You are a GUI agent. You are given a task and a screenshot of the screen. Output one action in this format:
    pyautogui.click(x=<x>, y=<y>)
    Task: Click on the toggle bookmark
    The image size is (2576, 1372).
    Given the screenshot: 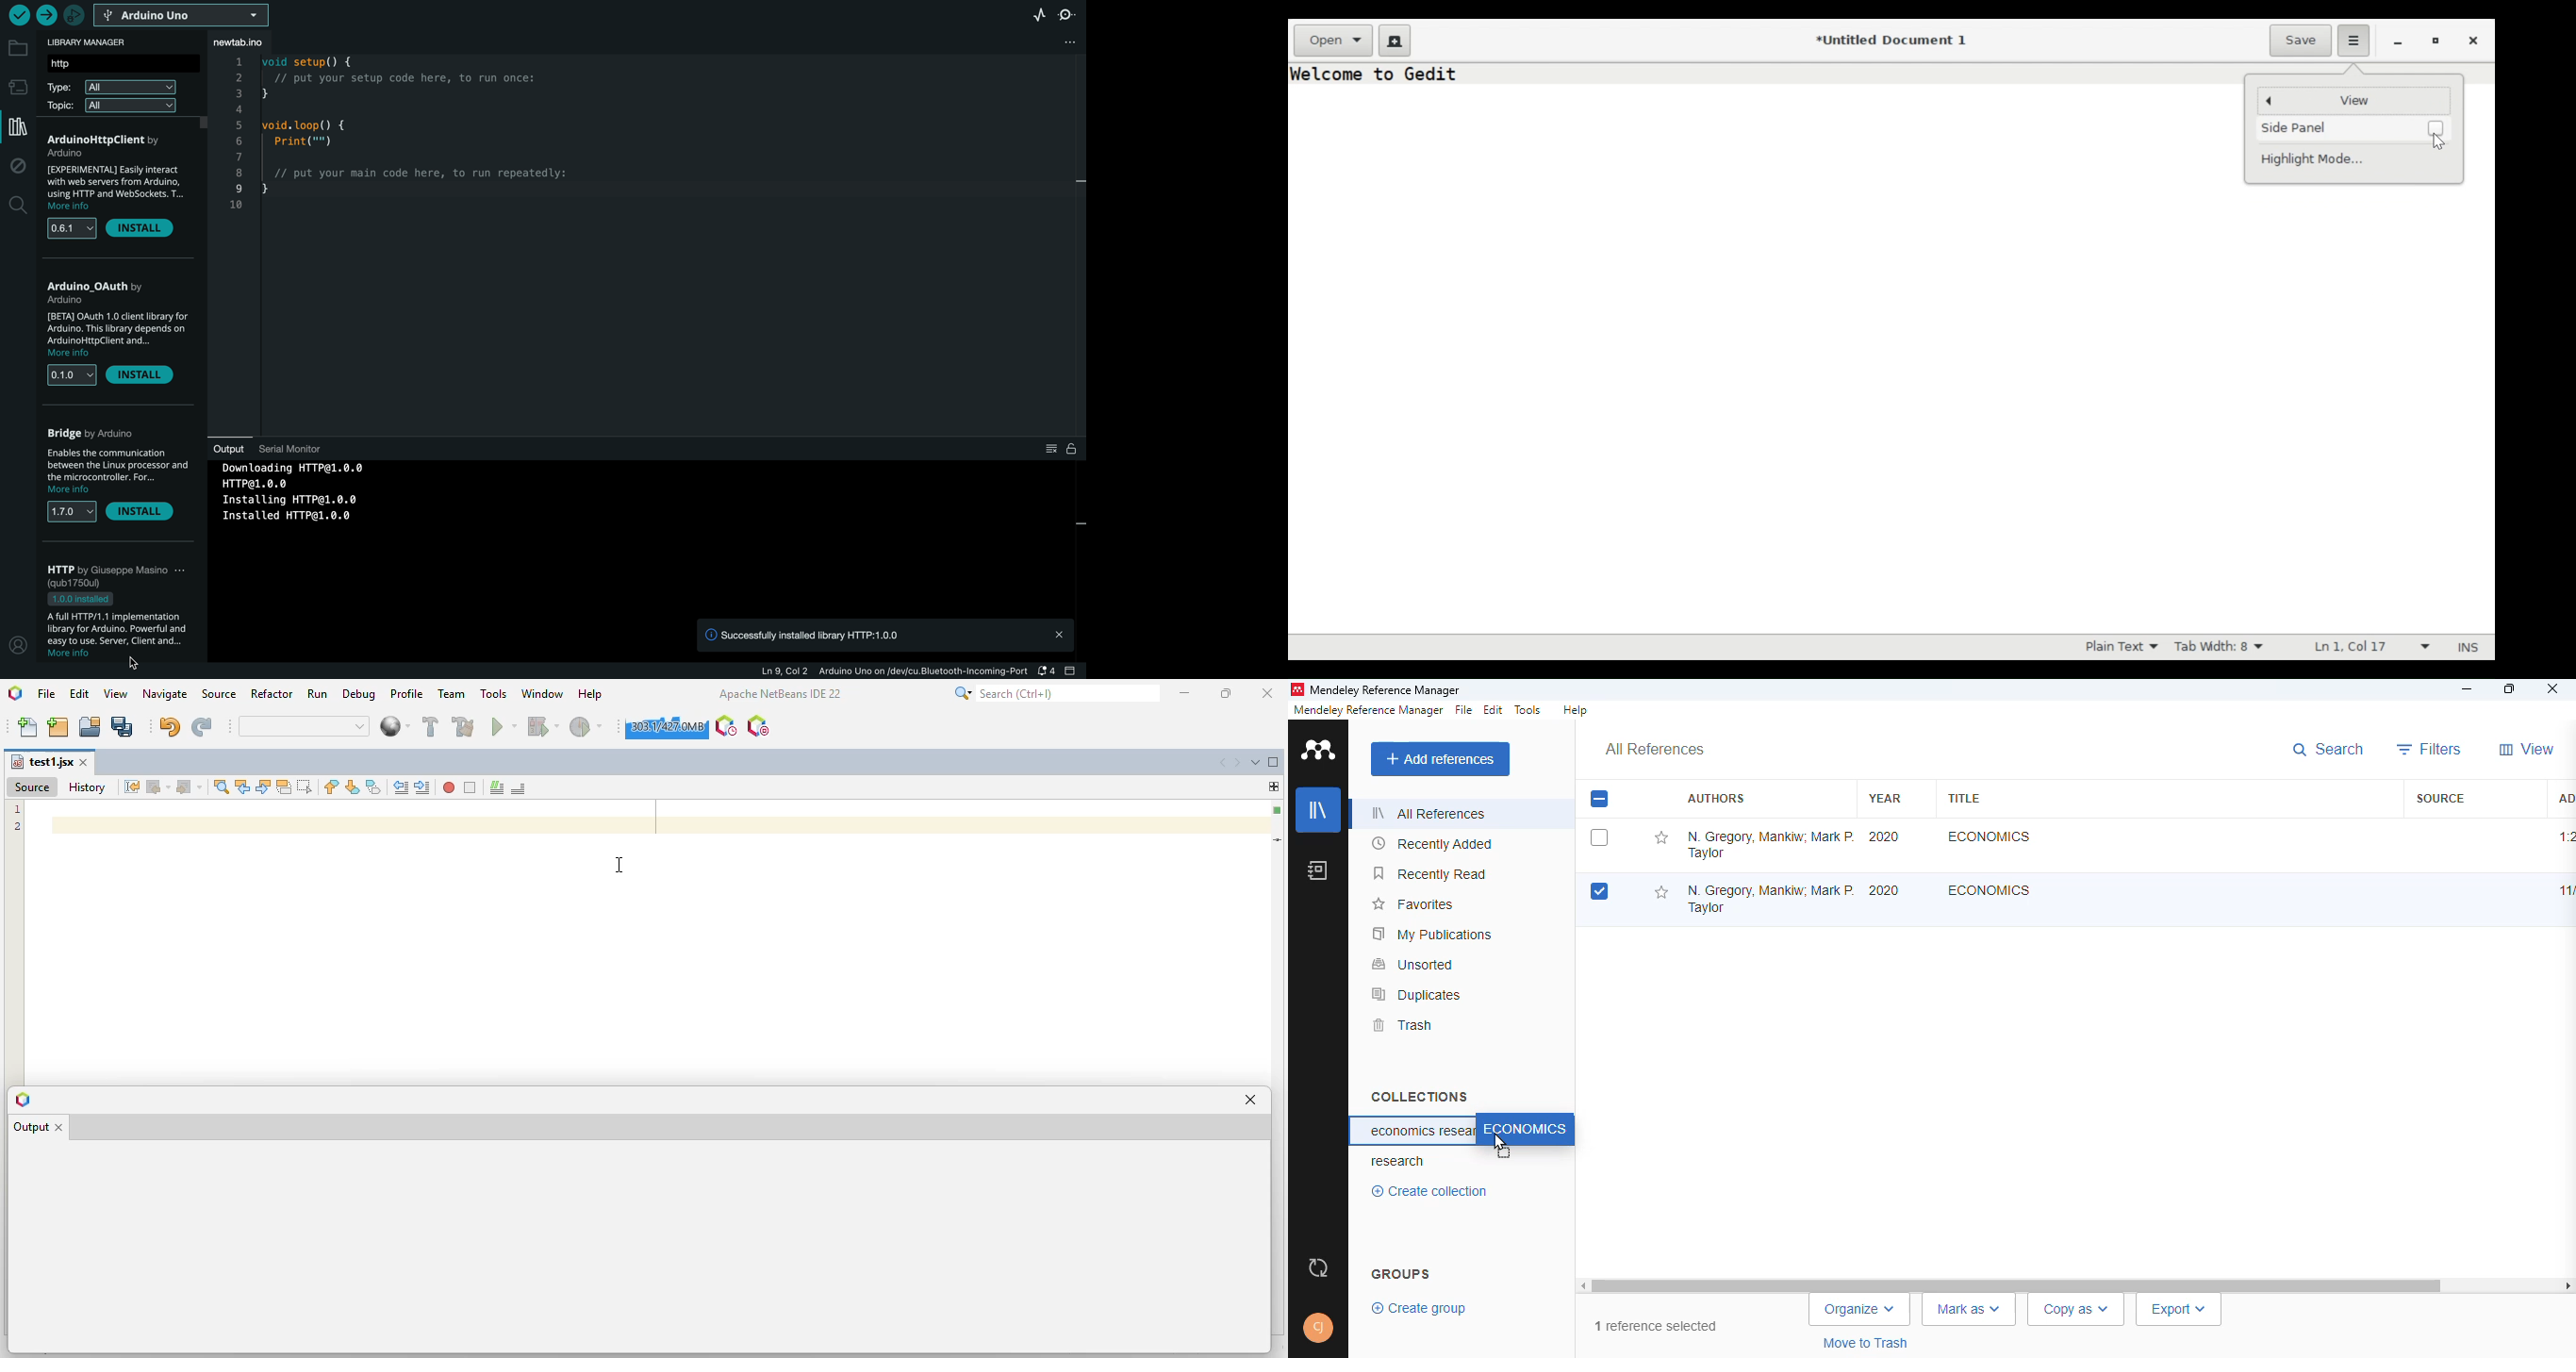 What is the action you would take?
    pyautogui.click(x=373, y=787)
    